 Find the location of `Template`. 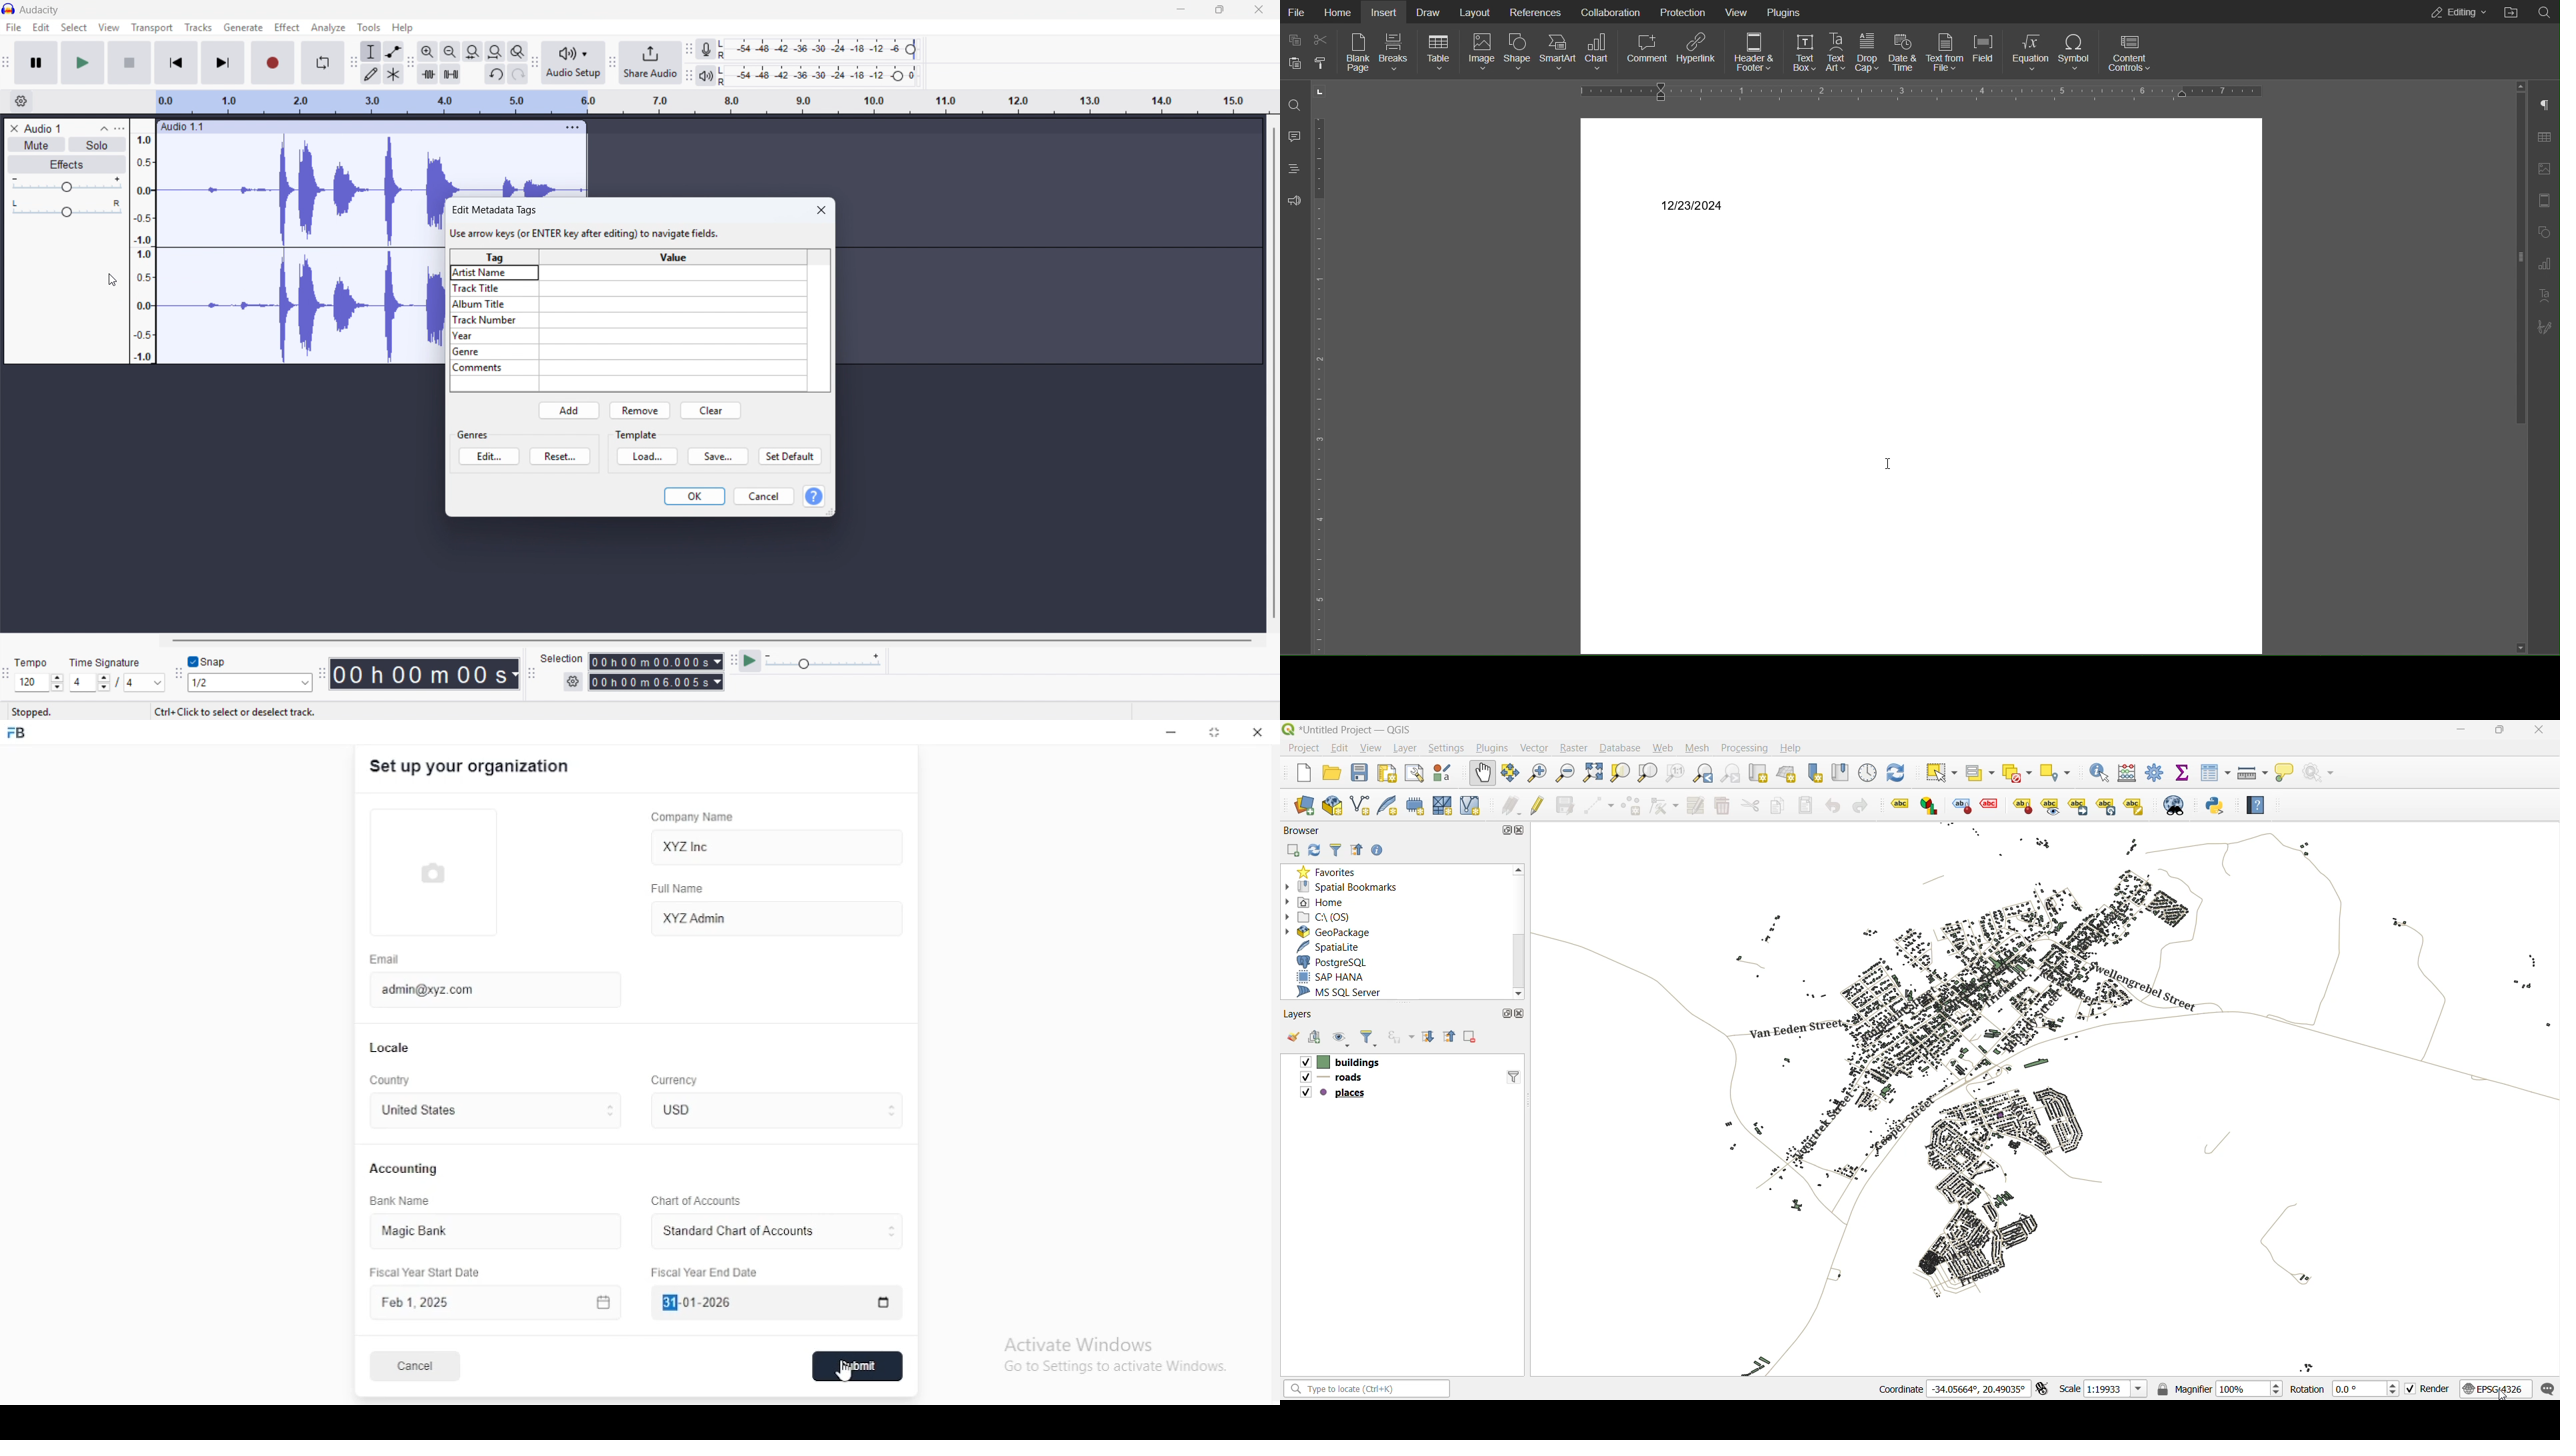

Template is located at coordinates (637, 435).